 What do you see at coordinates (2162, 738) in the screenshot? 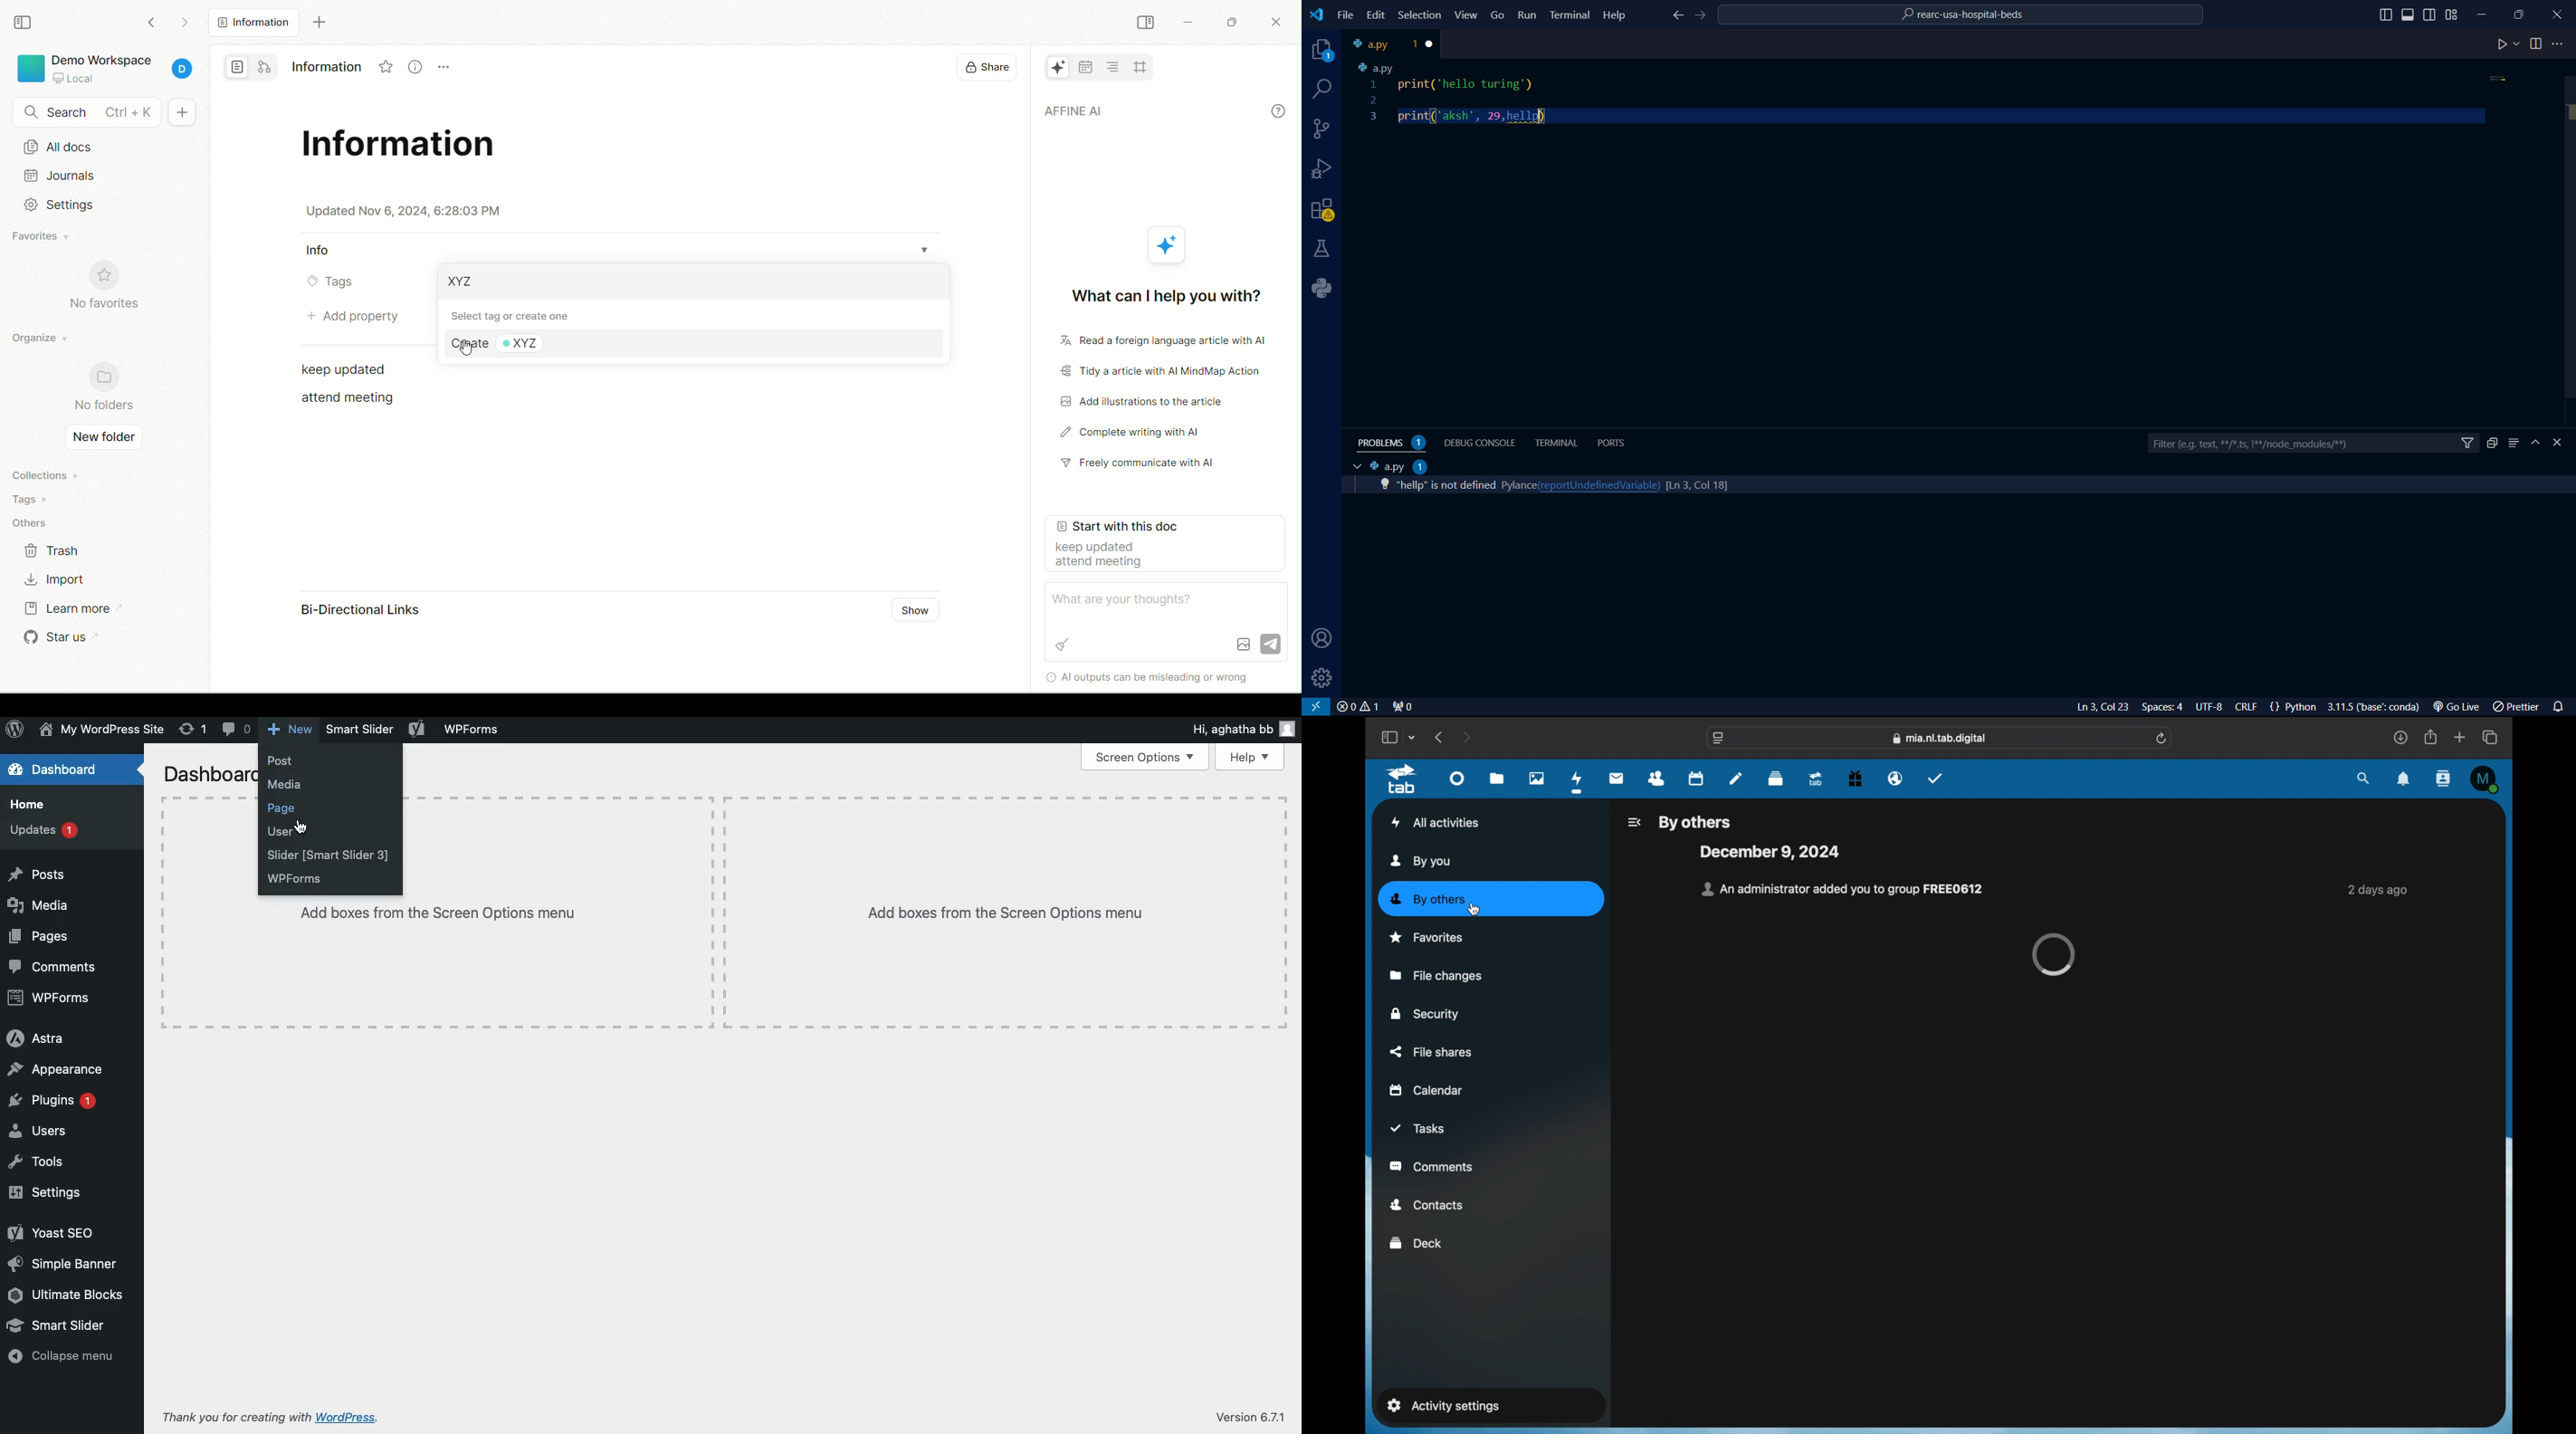
I see `refresh` at bounding box center [2162, 738].